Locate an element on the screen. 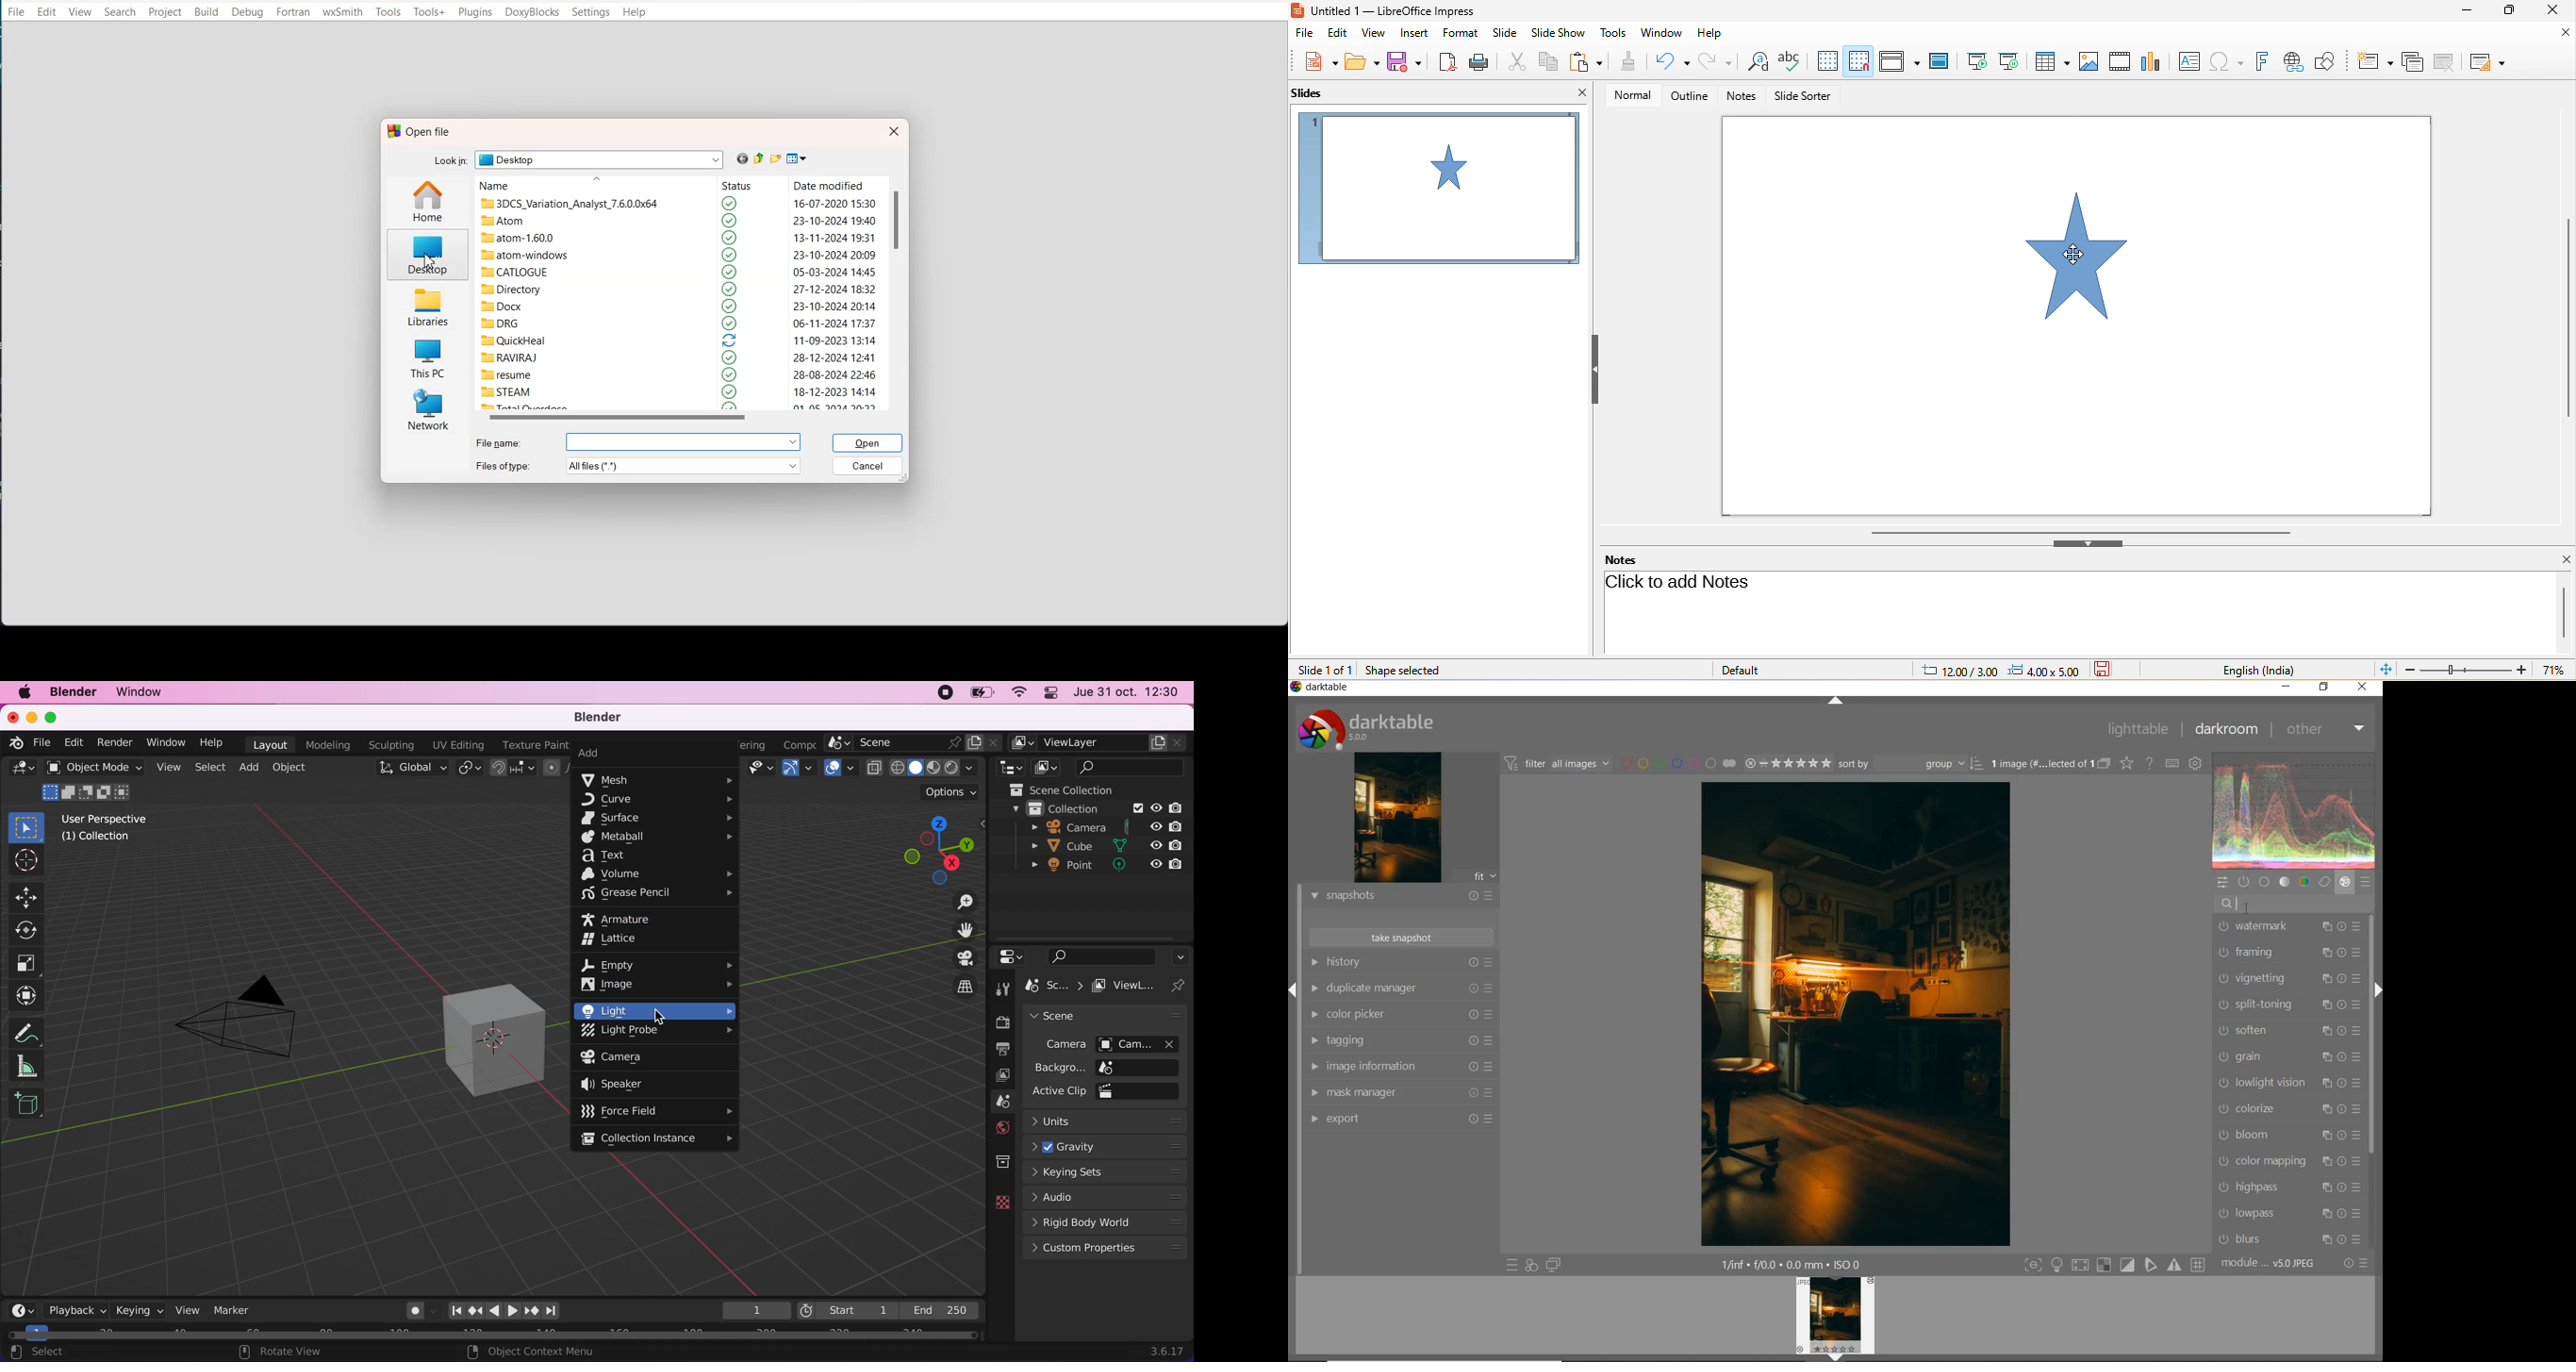  current zoom is located at coordinates (2553, 670).